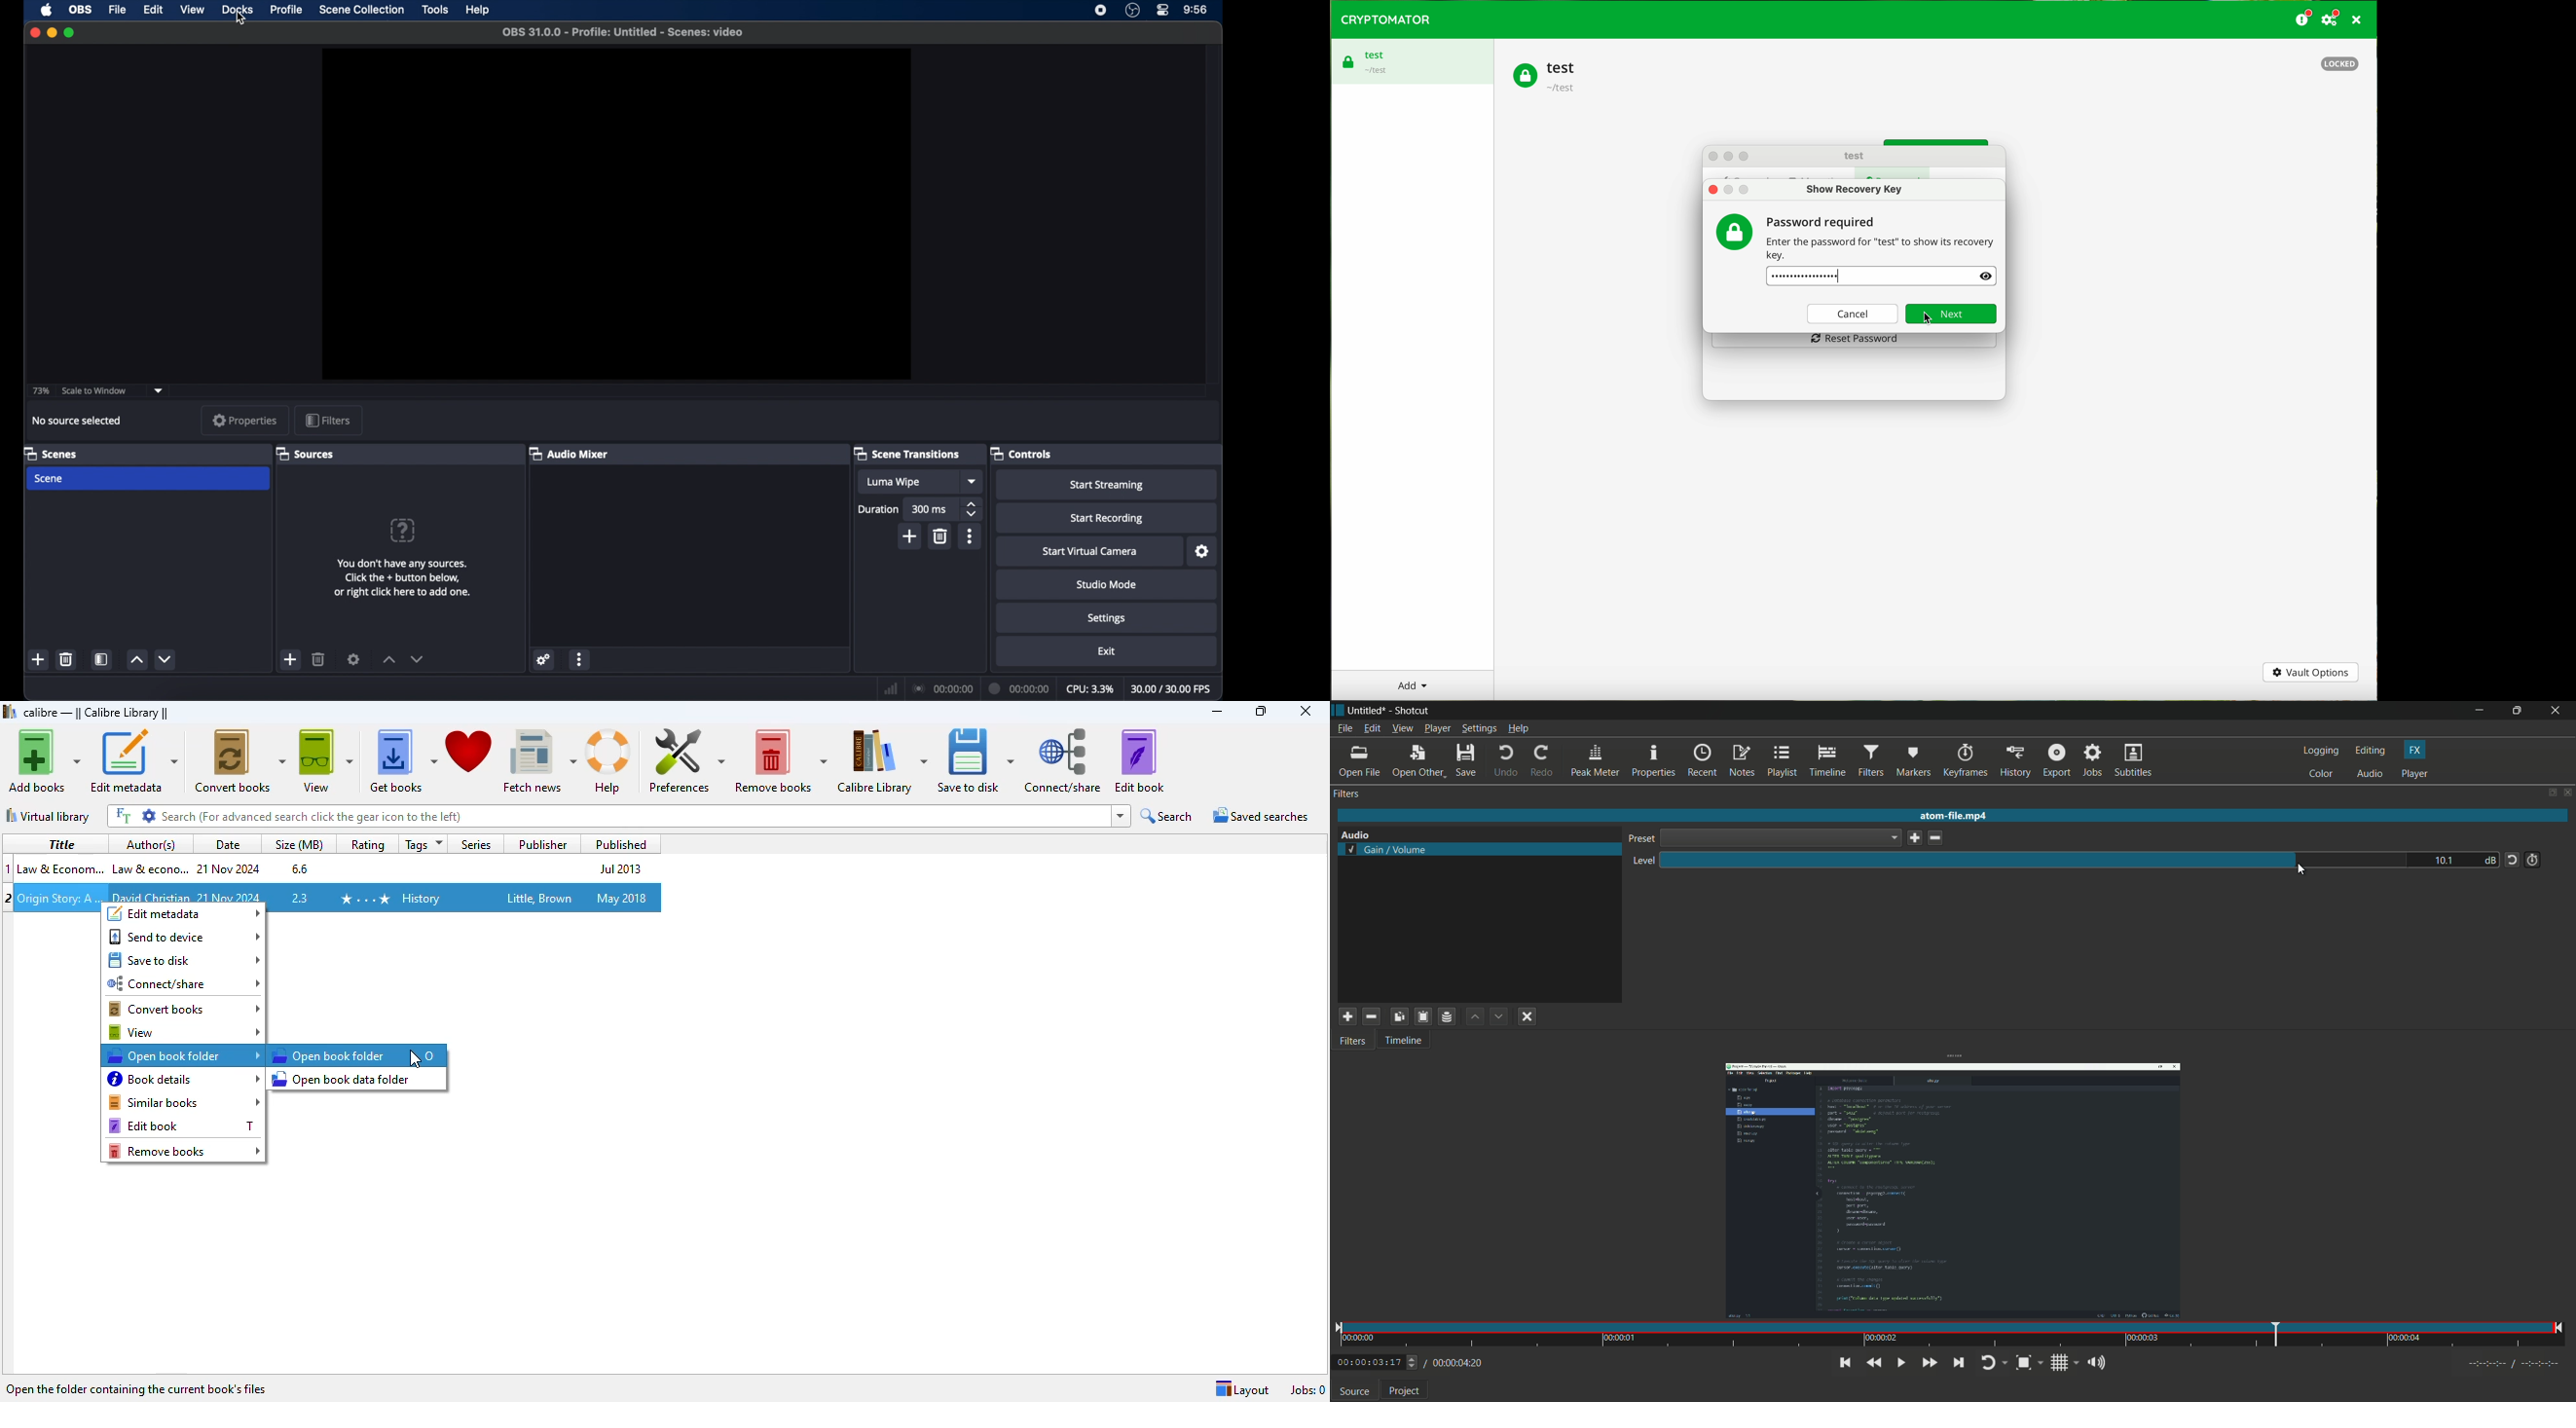  I want to click on paste filter, so click(1424, 1016).